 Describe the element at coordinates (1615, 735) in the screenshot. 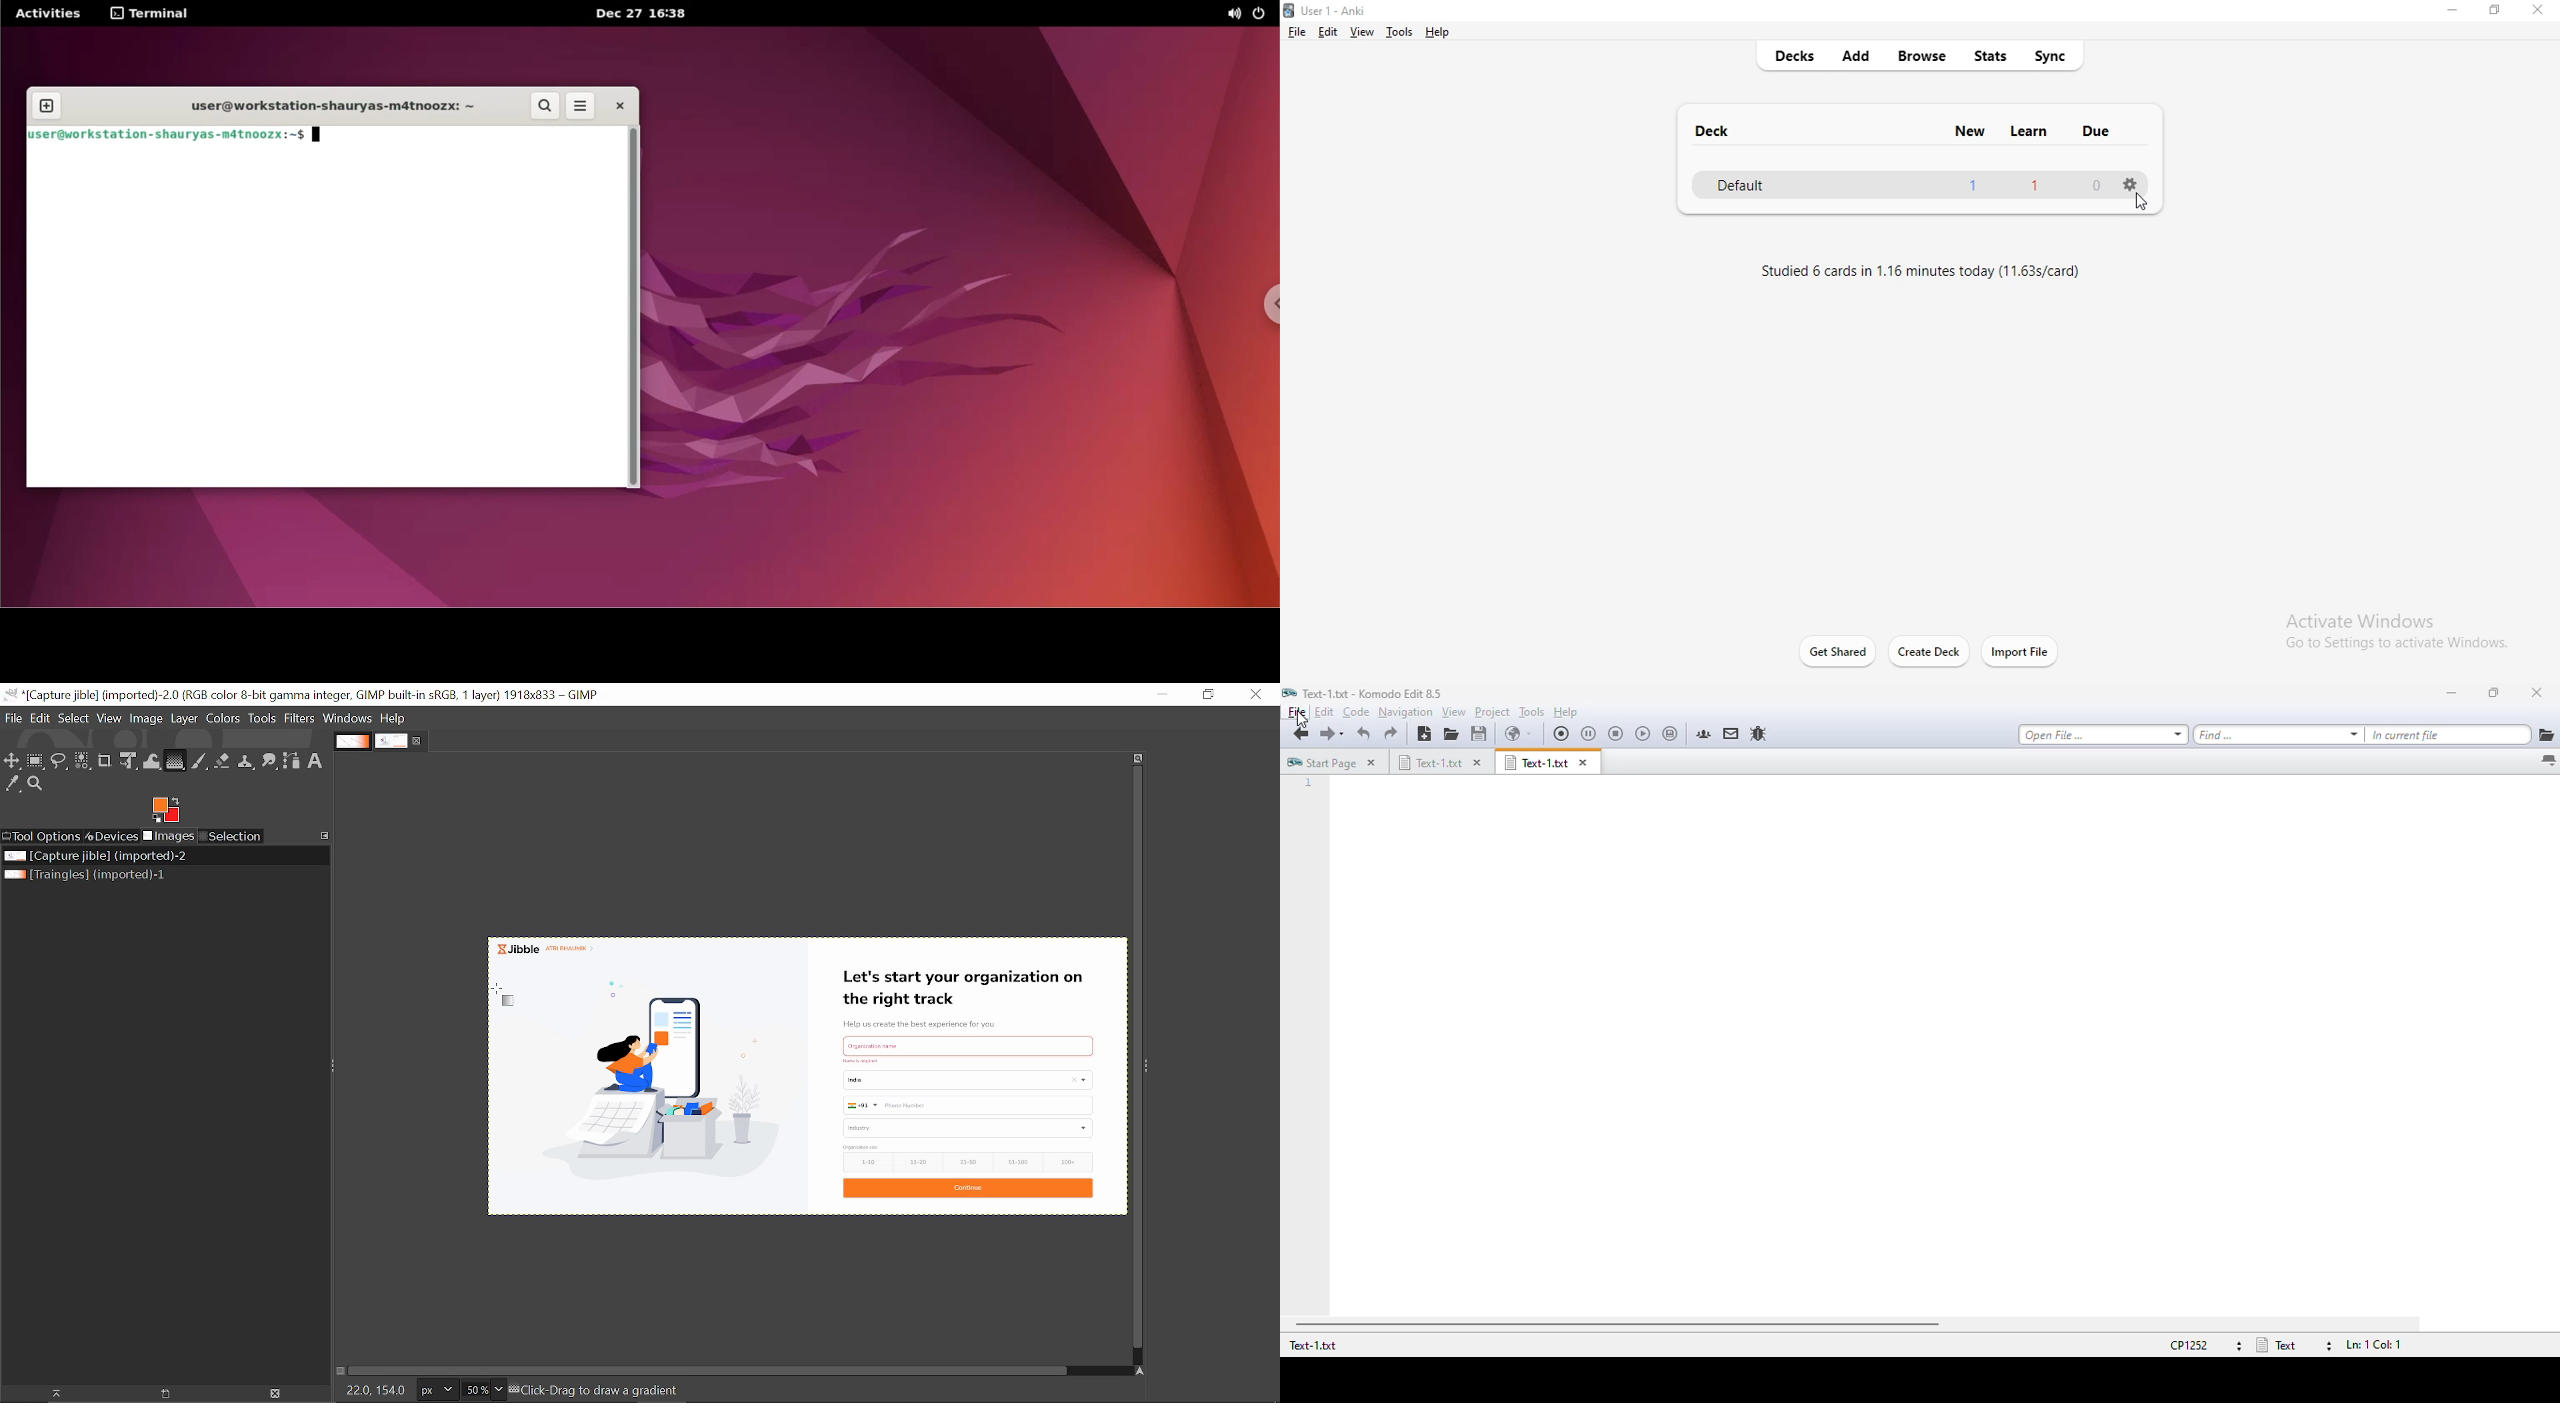

I see `stop recording macro` at that location.